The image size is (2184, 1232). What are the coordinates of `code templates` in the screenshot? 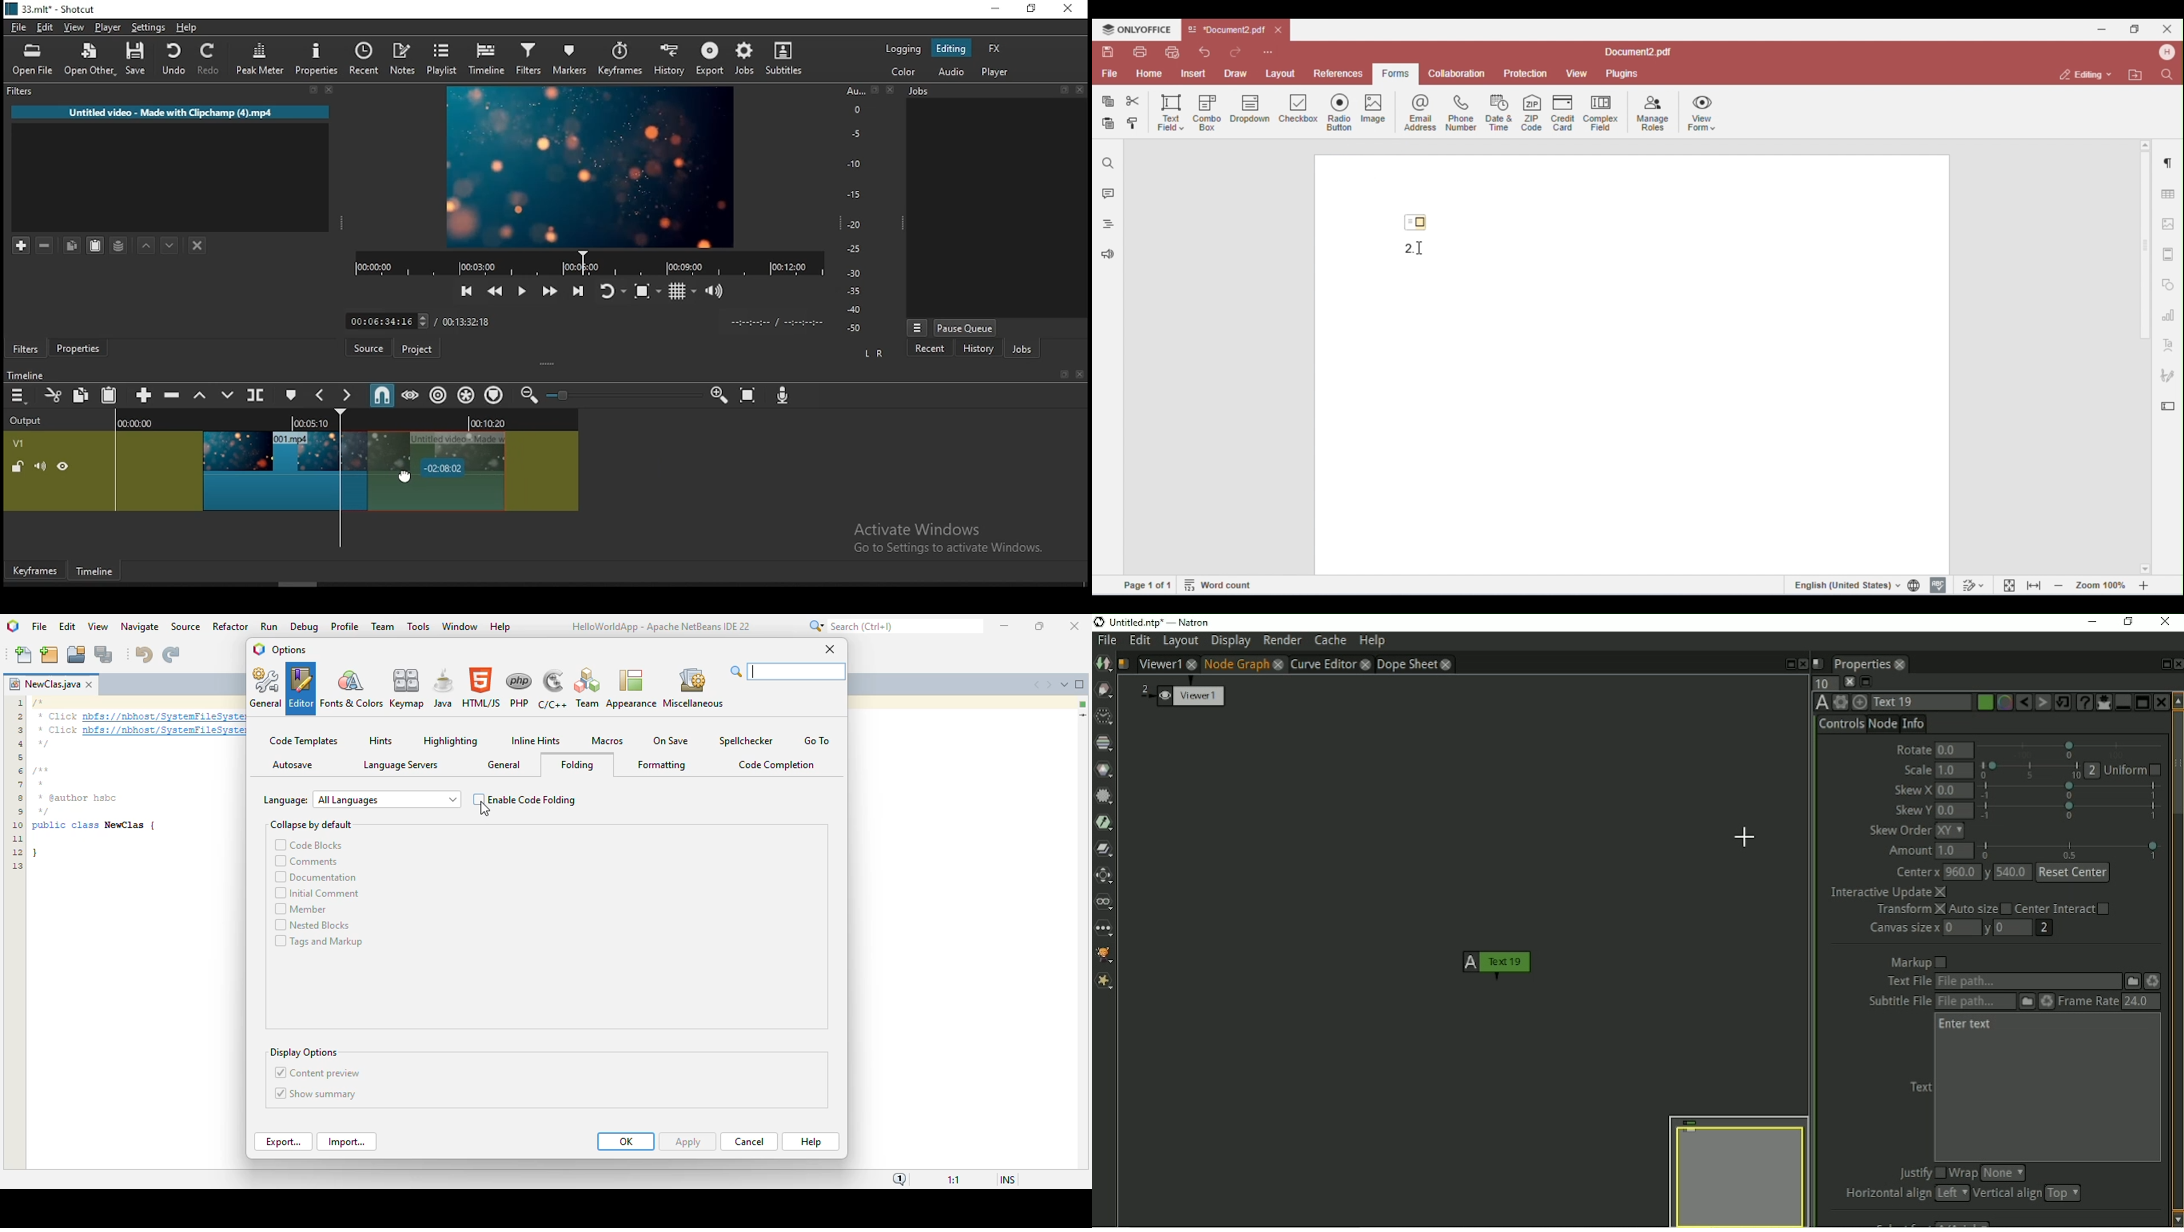 It's located at (305, 740).